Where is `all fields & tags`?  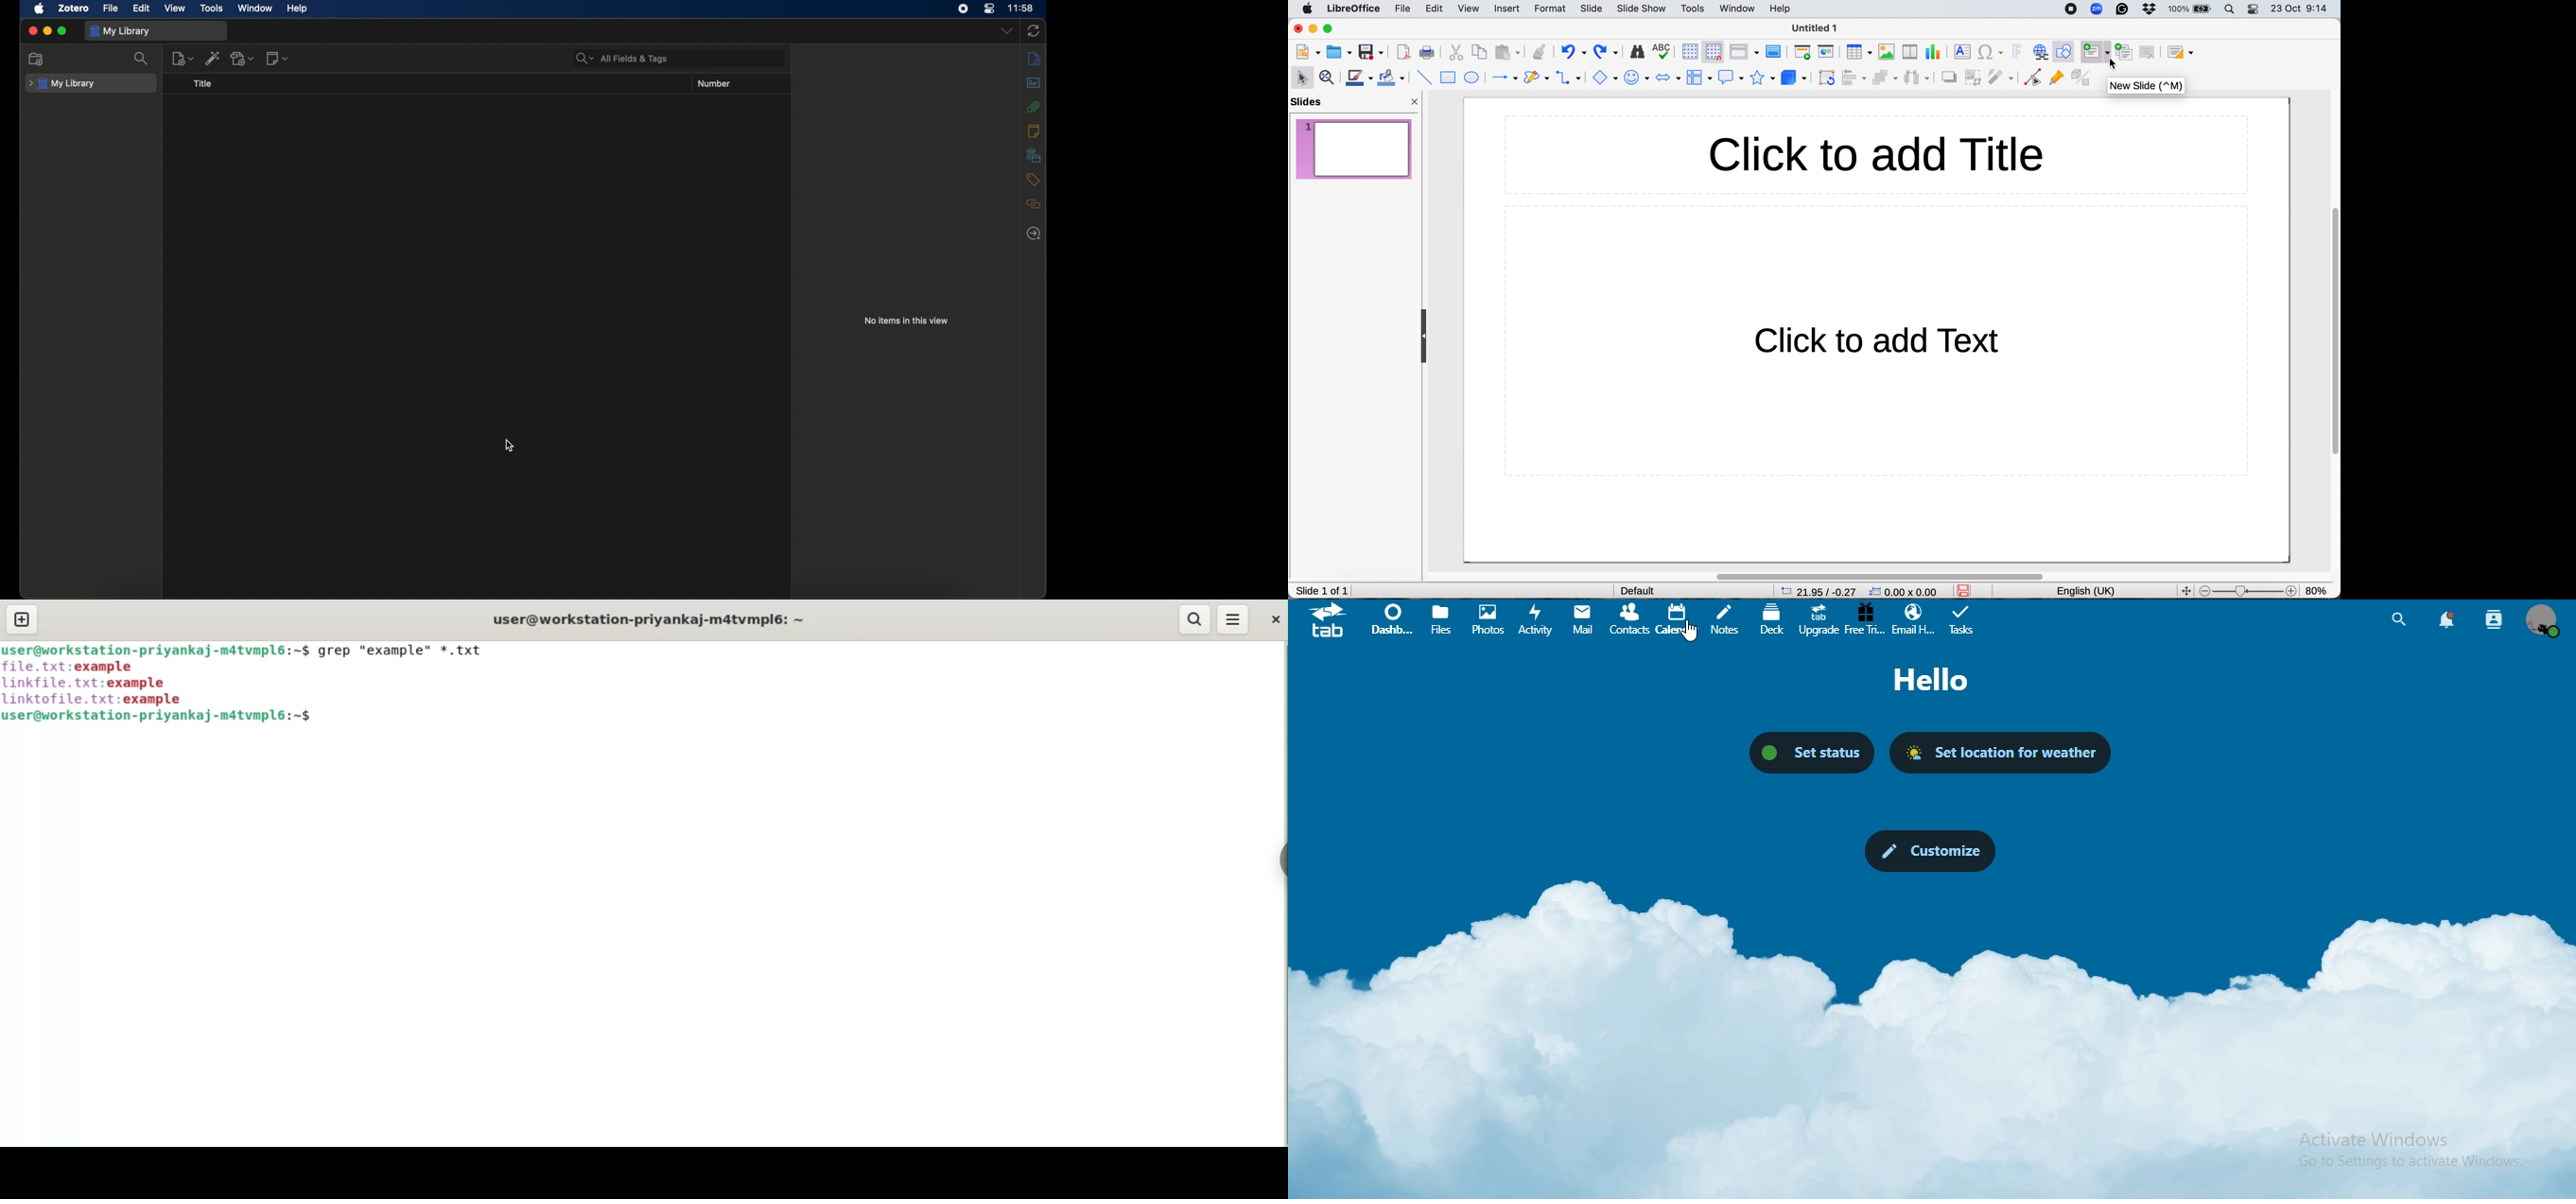 all fields & tags is located at coordinates (623, 58).